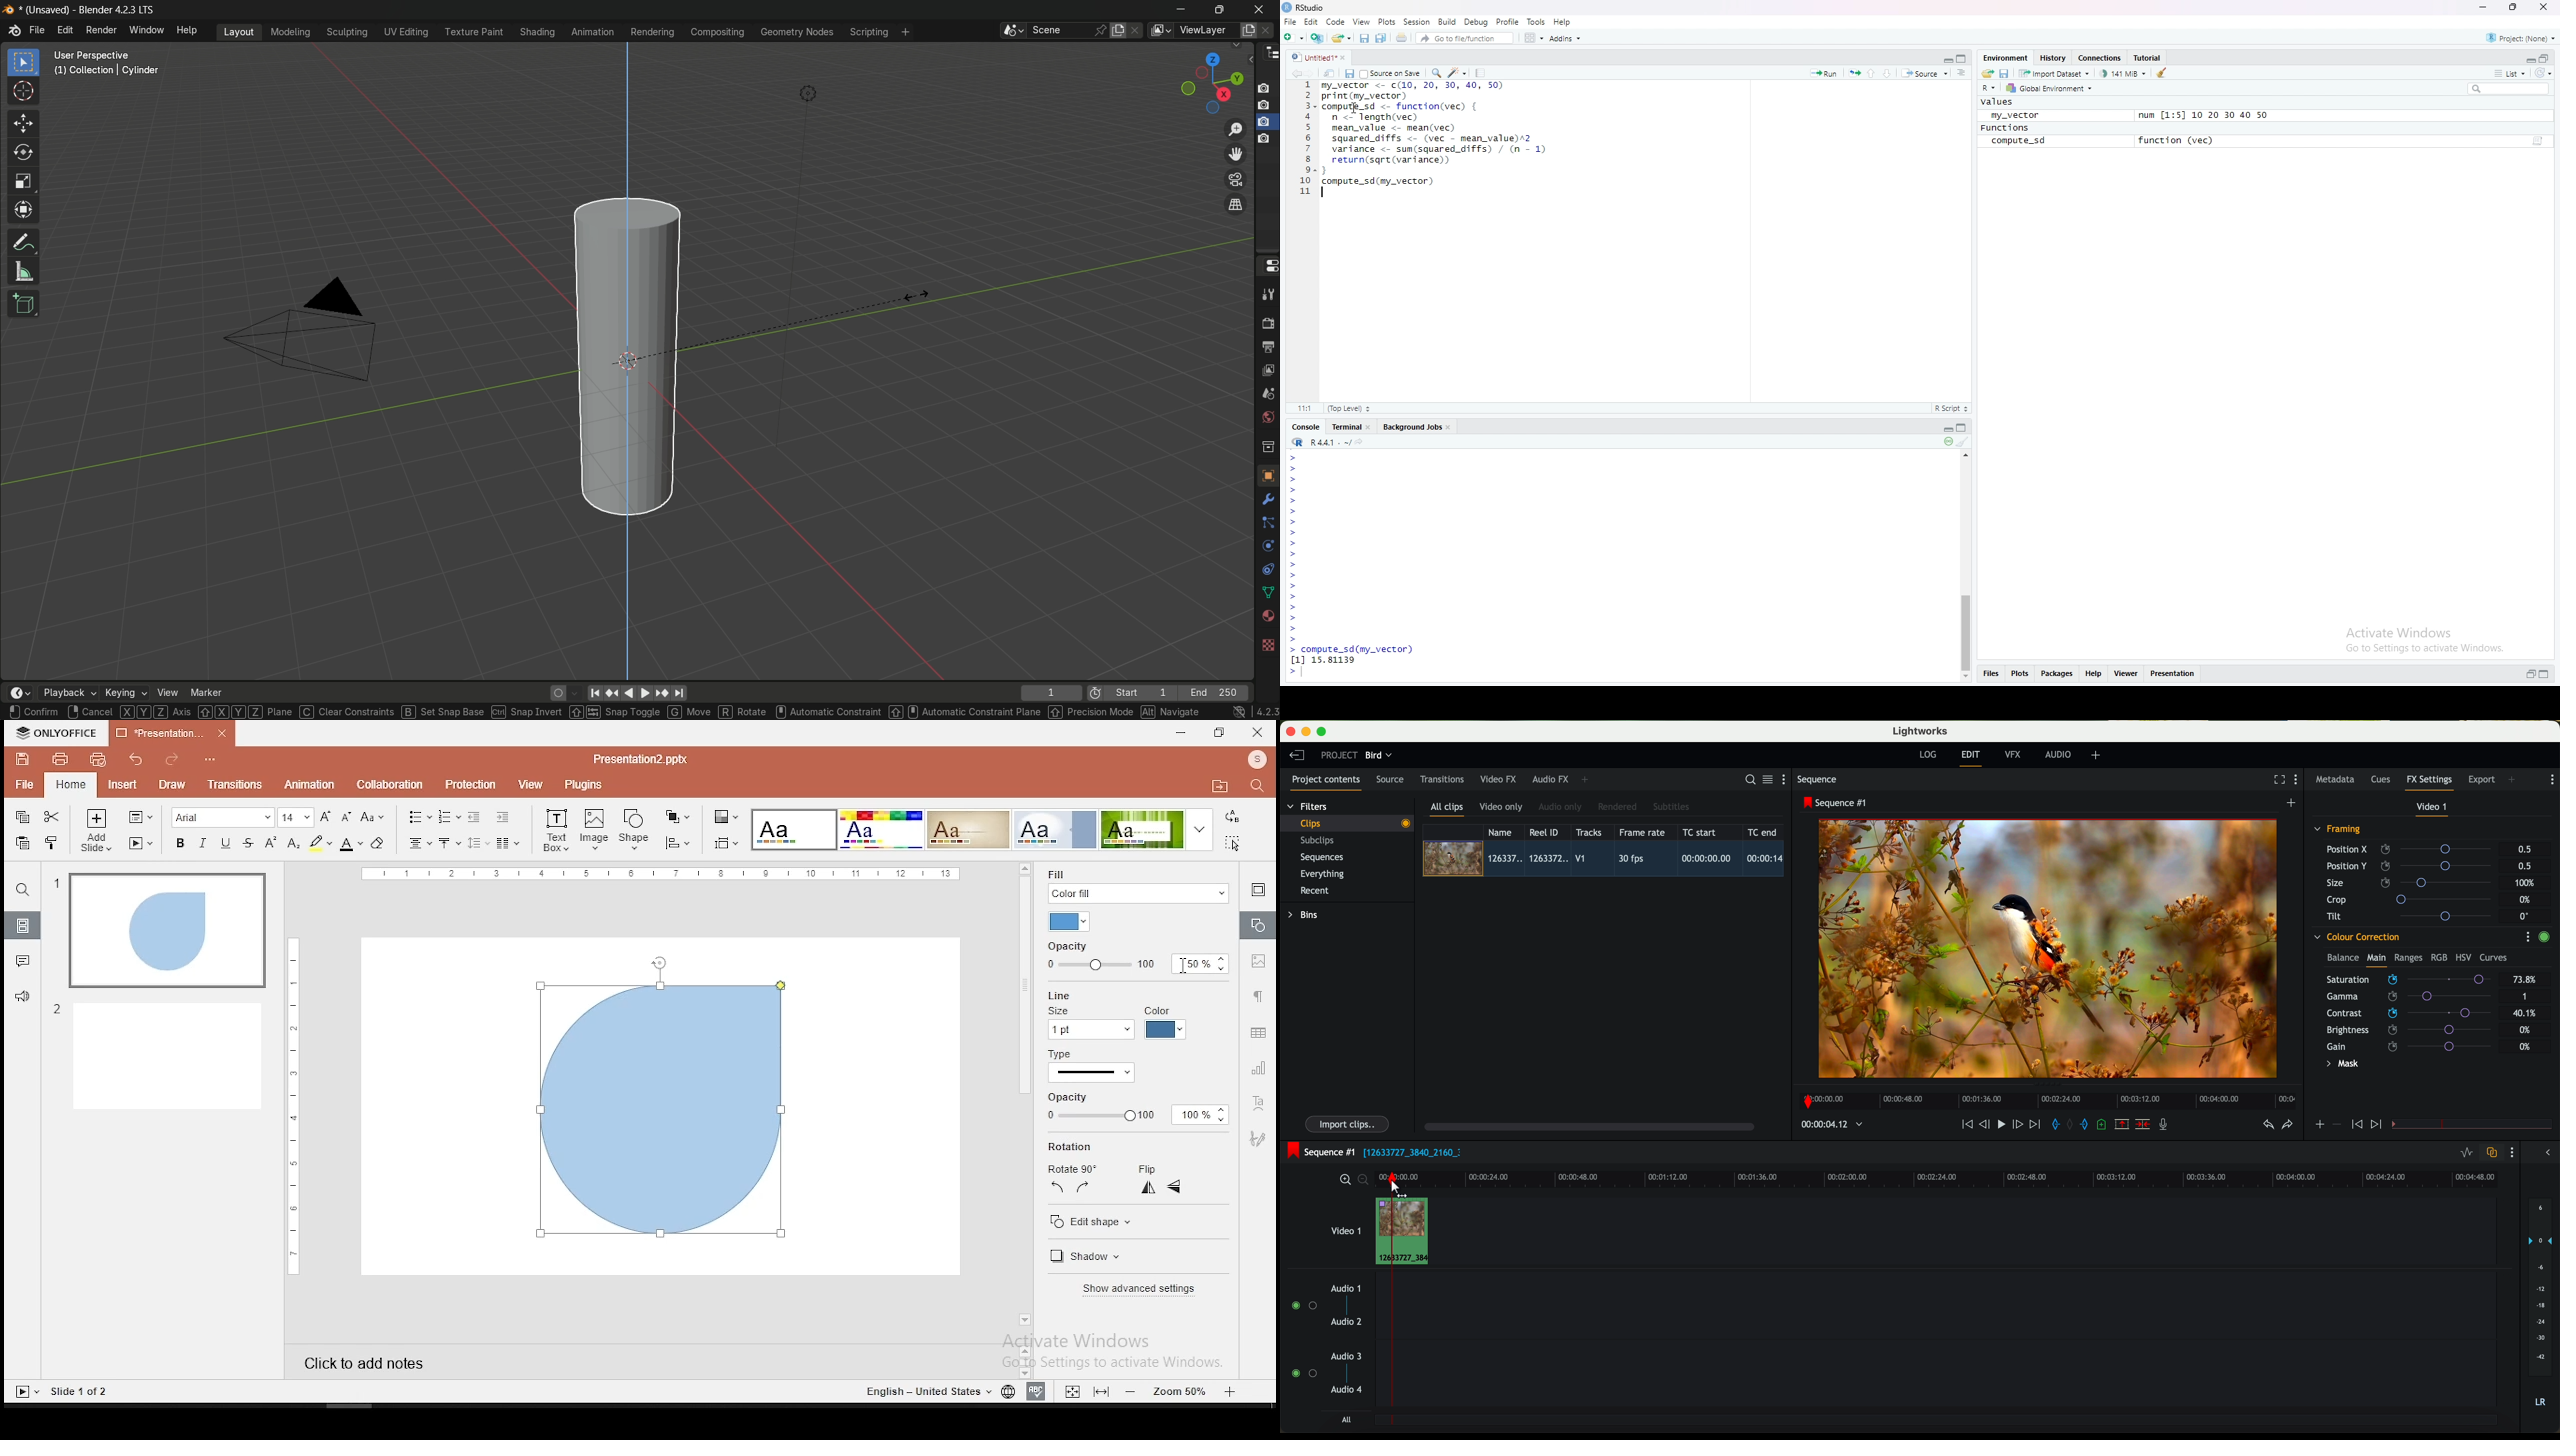 The width and height of the screenshot is (2576, 1456). What do you see at coordinates (1989, 89) in the screenshot?
I see `R` at bounding box center [1989, 89].